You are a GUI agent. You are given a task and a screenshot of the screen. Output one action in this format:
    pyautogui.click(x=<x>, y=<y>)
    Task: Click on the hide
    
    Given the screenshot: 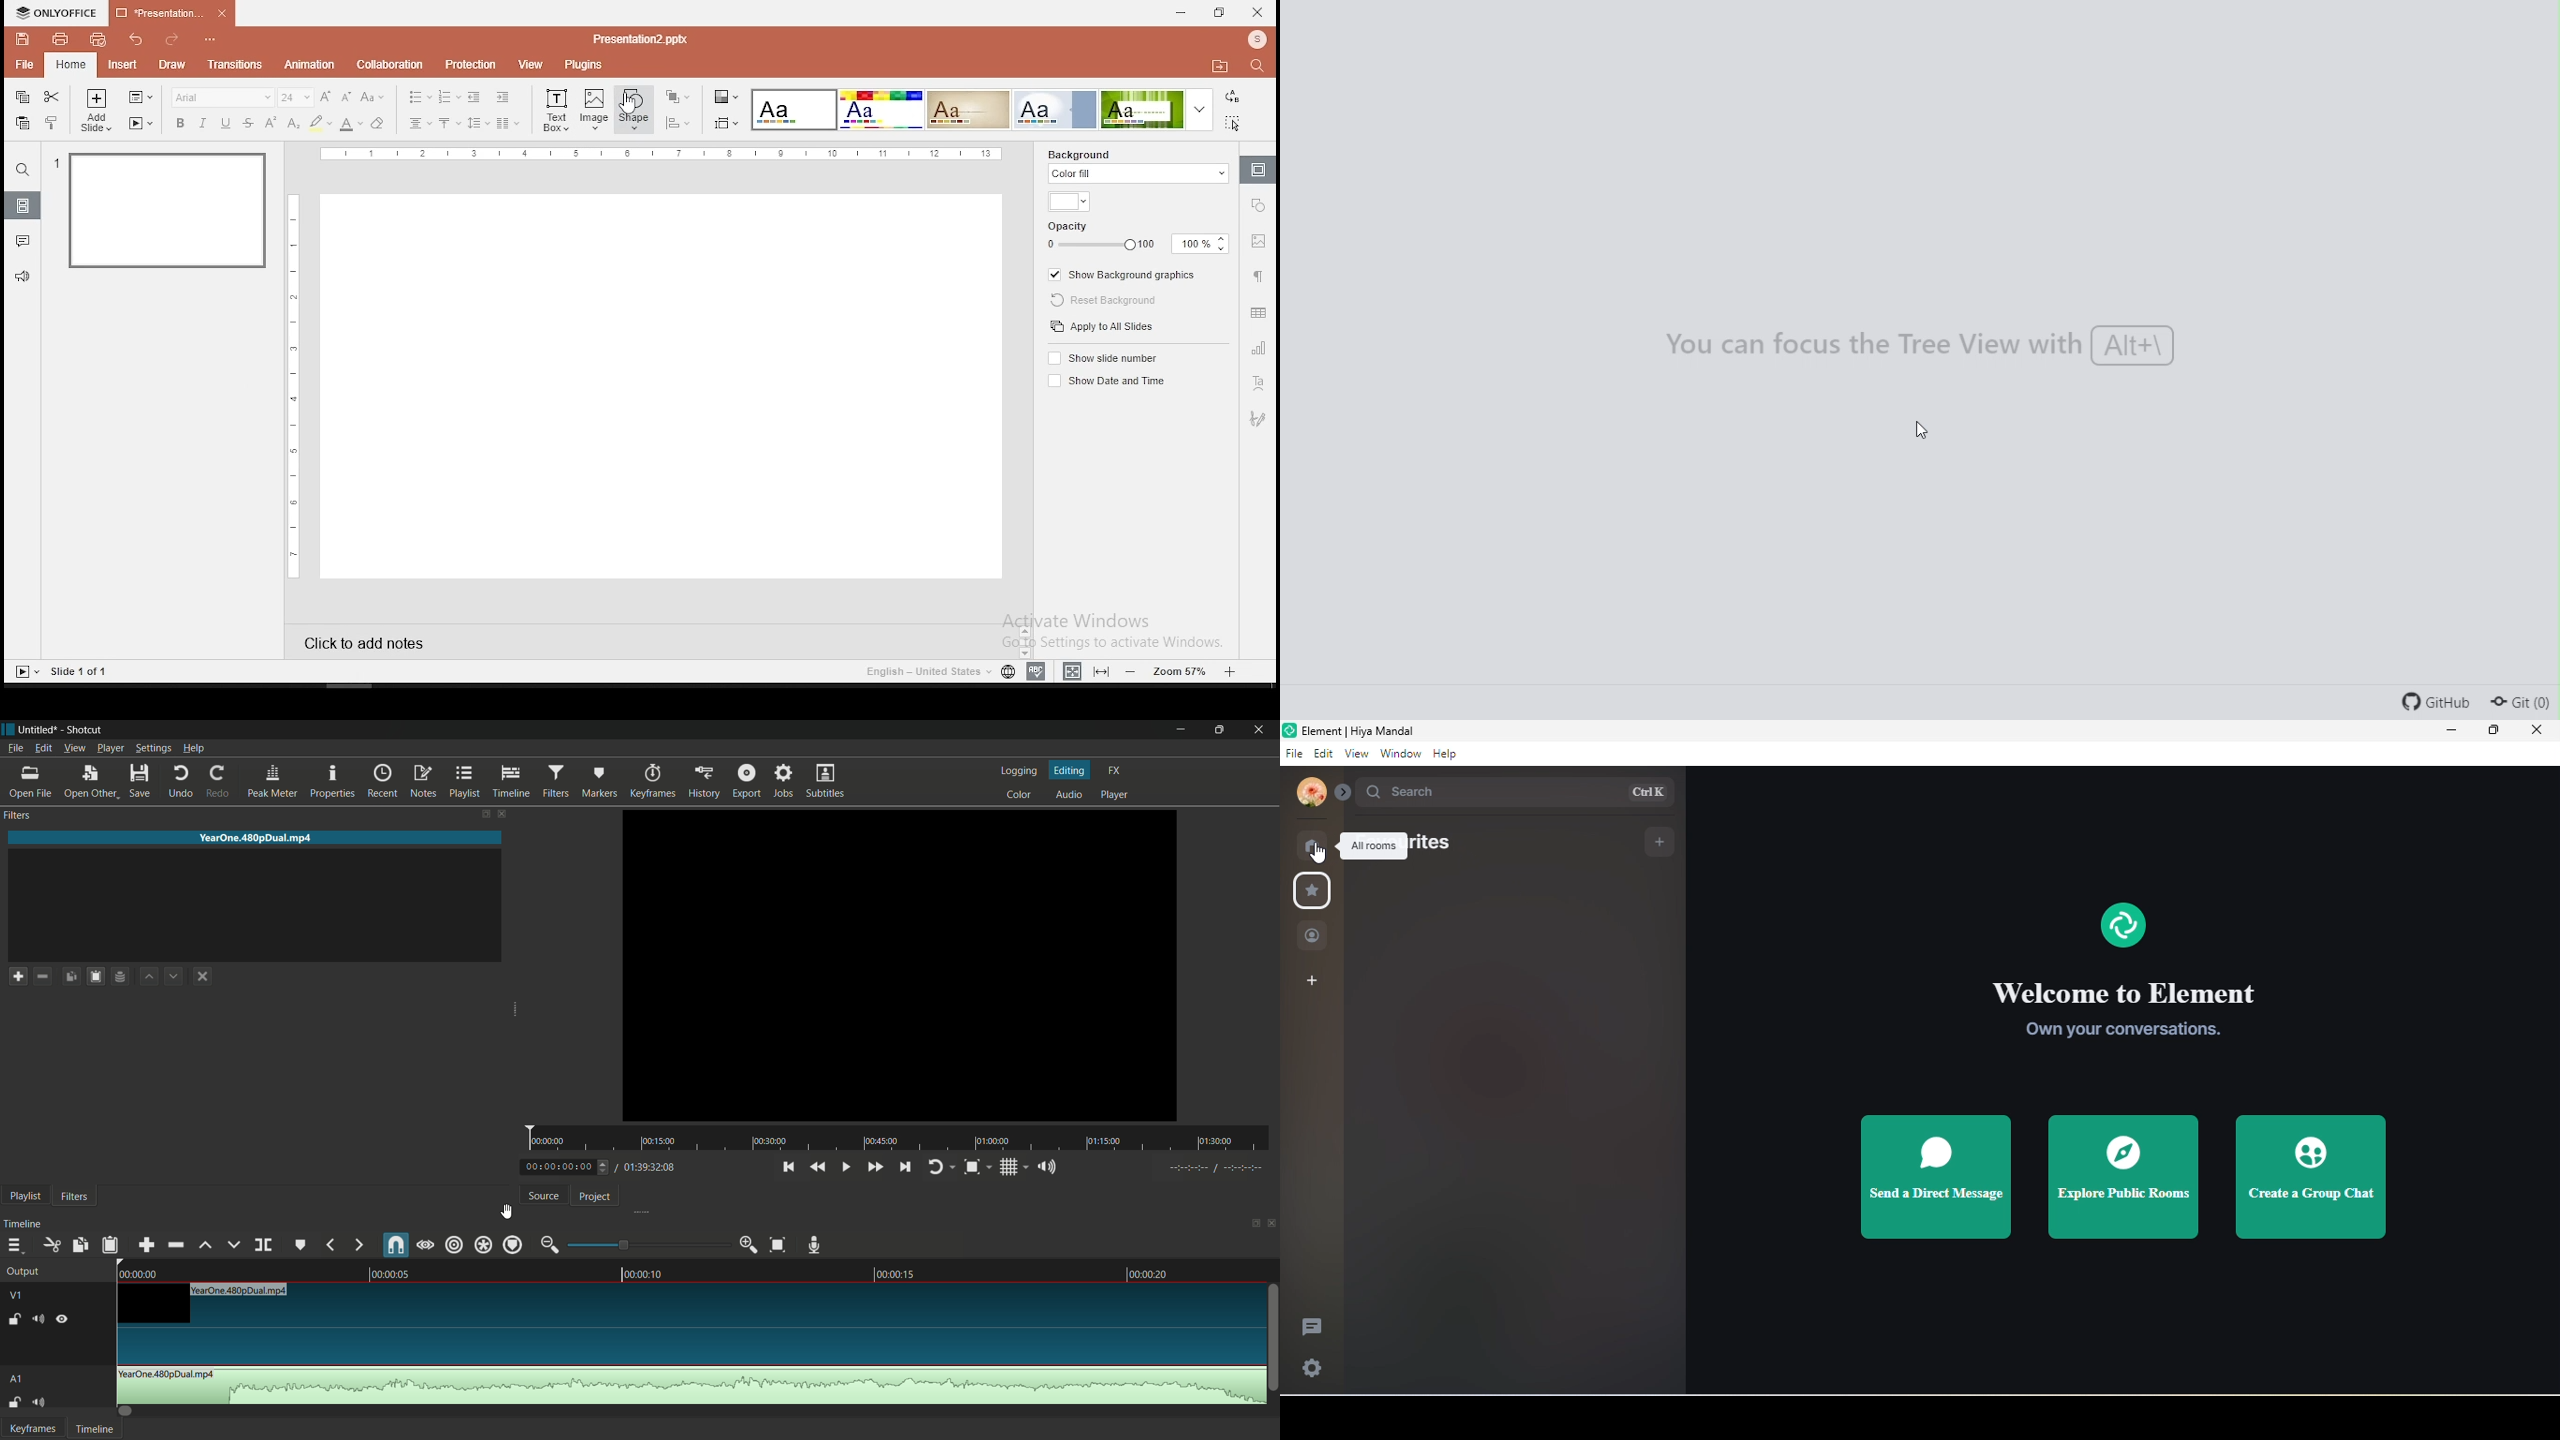 What is the action you would take?
    pyautogui.click(x=63, y=1321)
    